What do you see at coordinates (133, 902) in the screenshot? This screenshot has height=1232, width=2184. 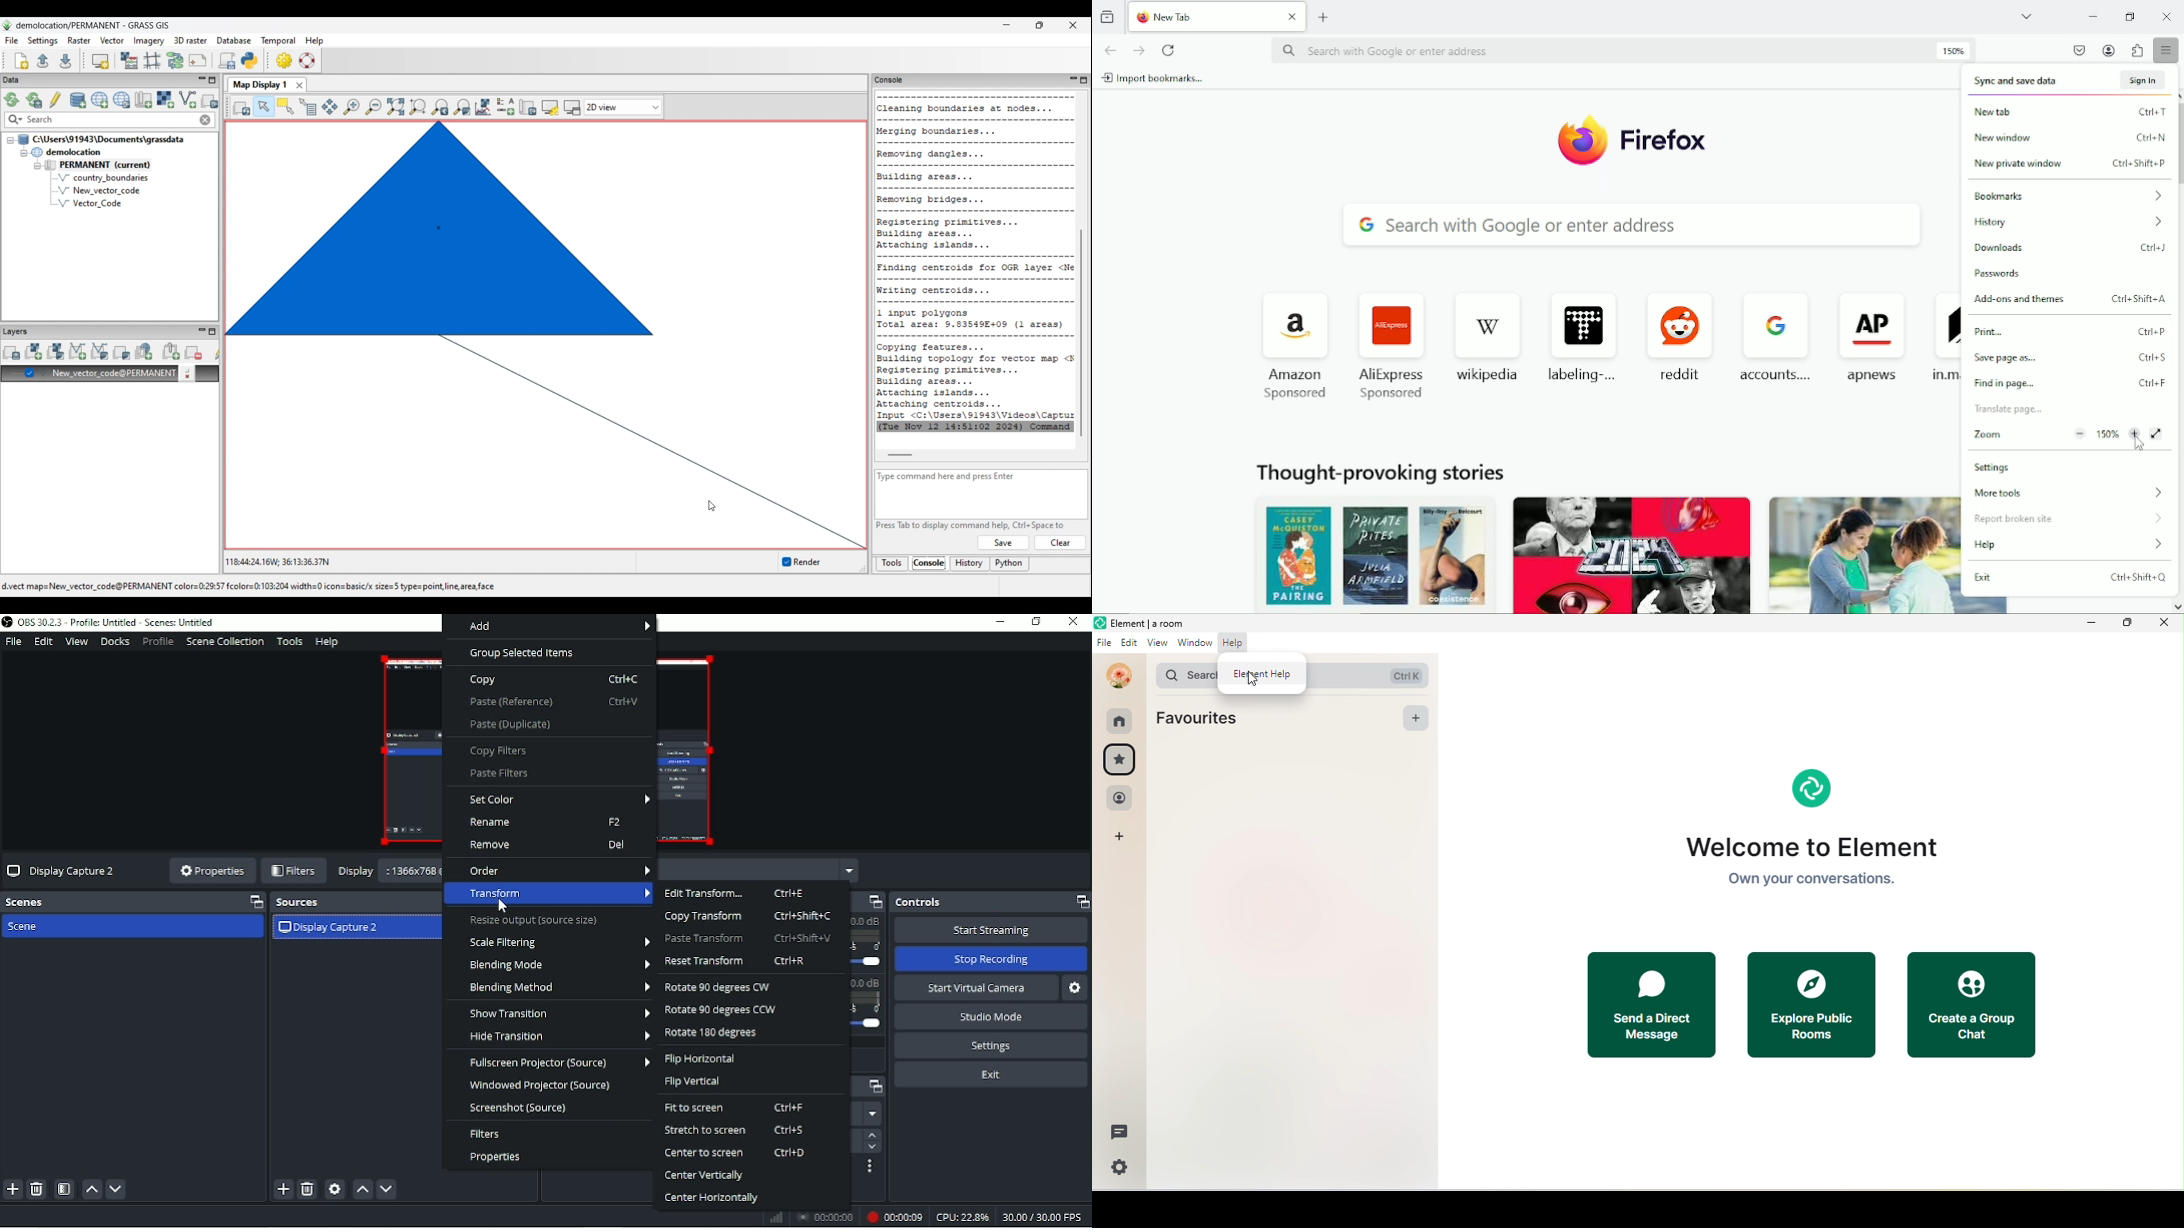 I see `Scenes` at bounding box center [133, 902].